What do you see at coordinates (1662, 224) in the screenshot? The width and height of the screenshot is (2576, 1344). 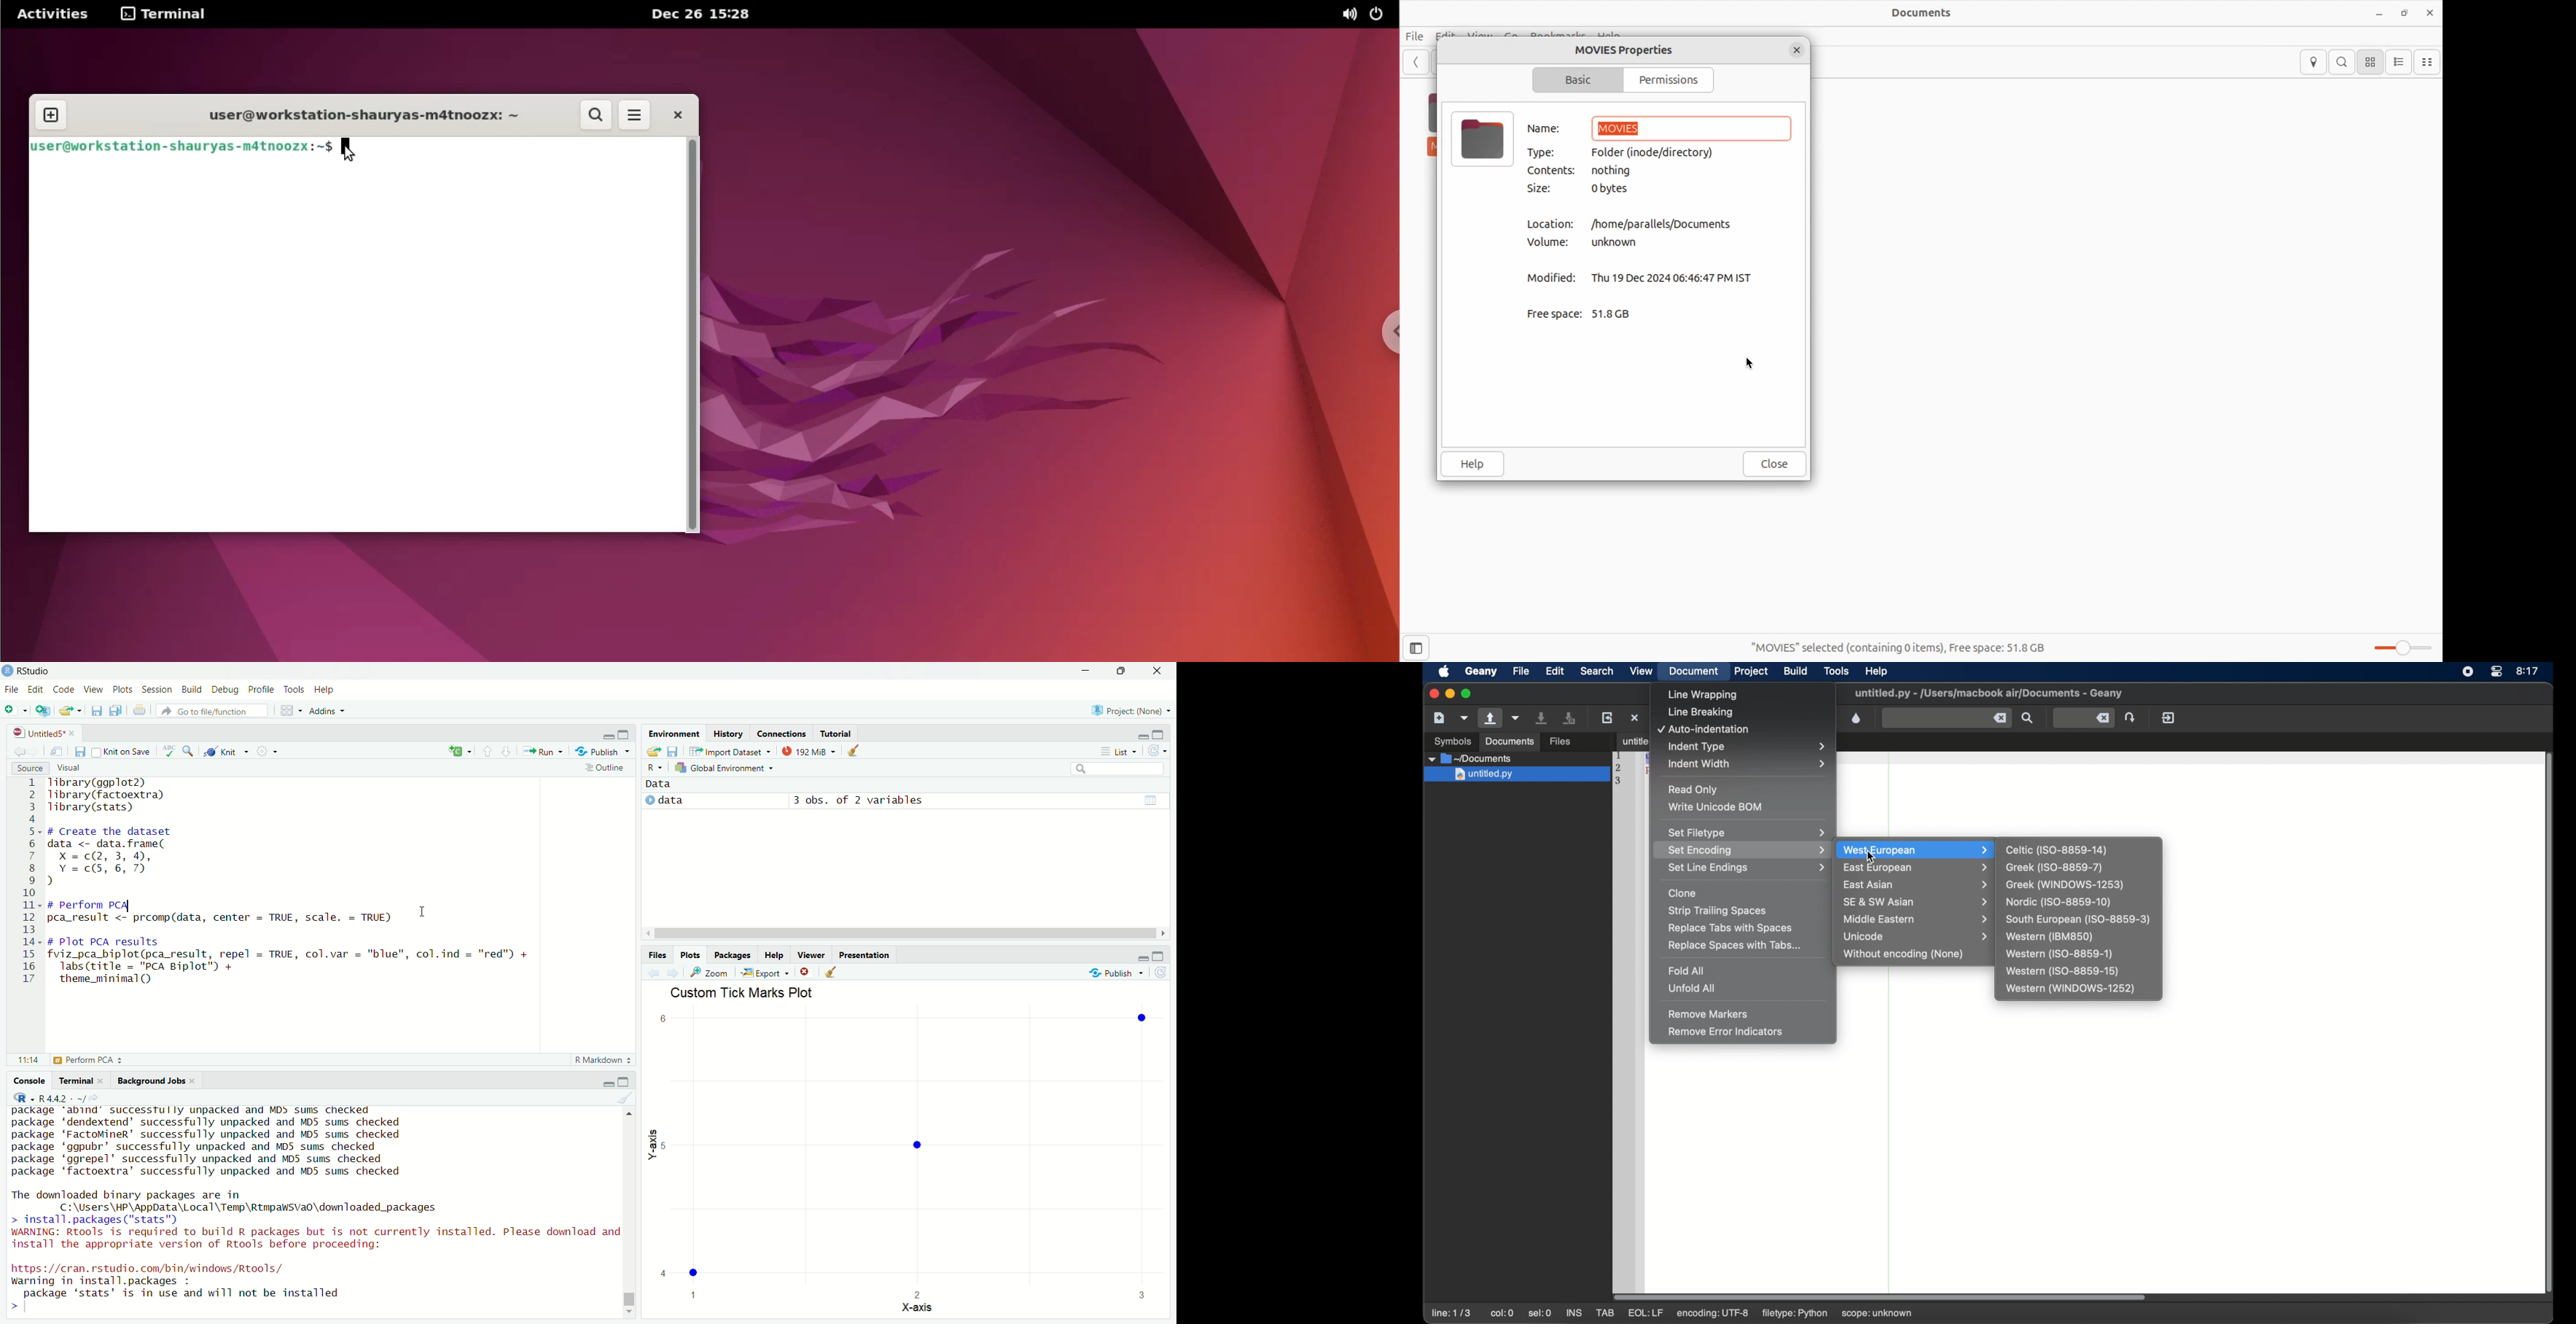 I see `home path` at bounding box center [1662, 224].